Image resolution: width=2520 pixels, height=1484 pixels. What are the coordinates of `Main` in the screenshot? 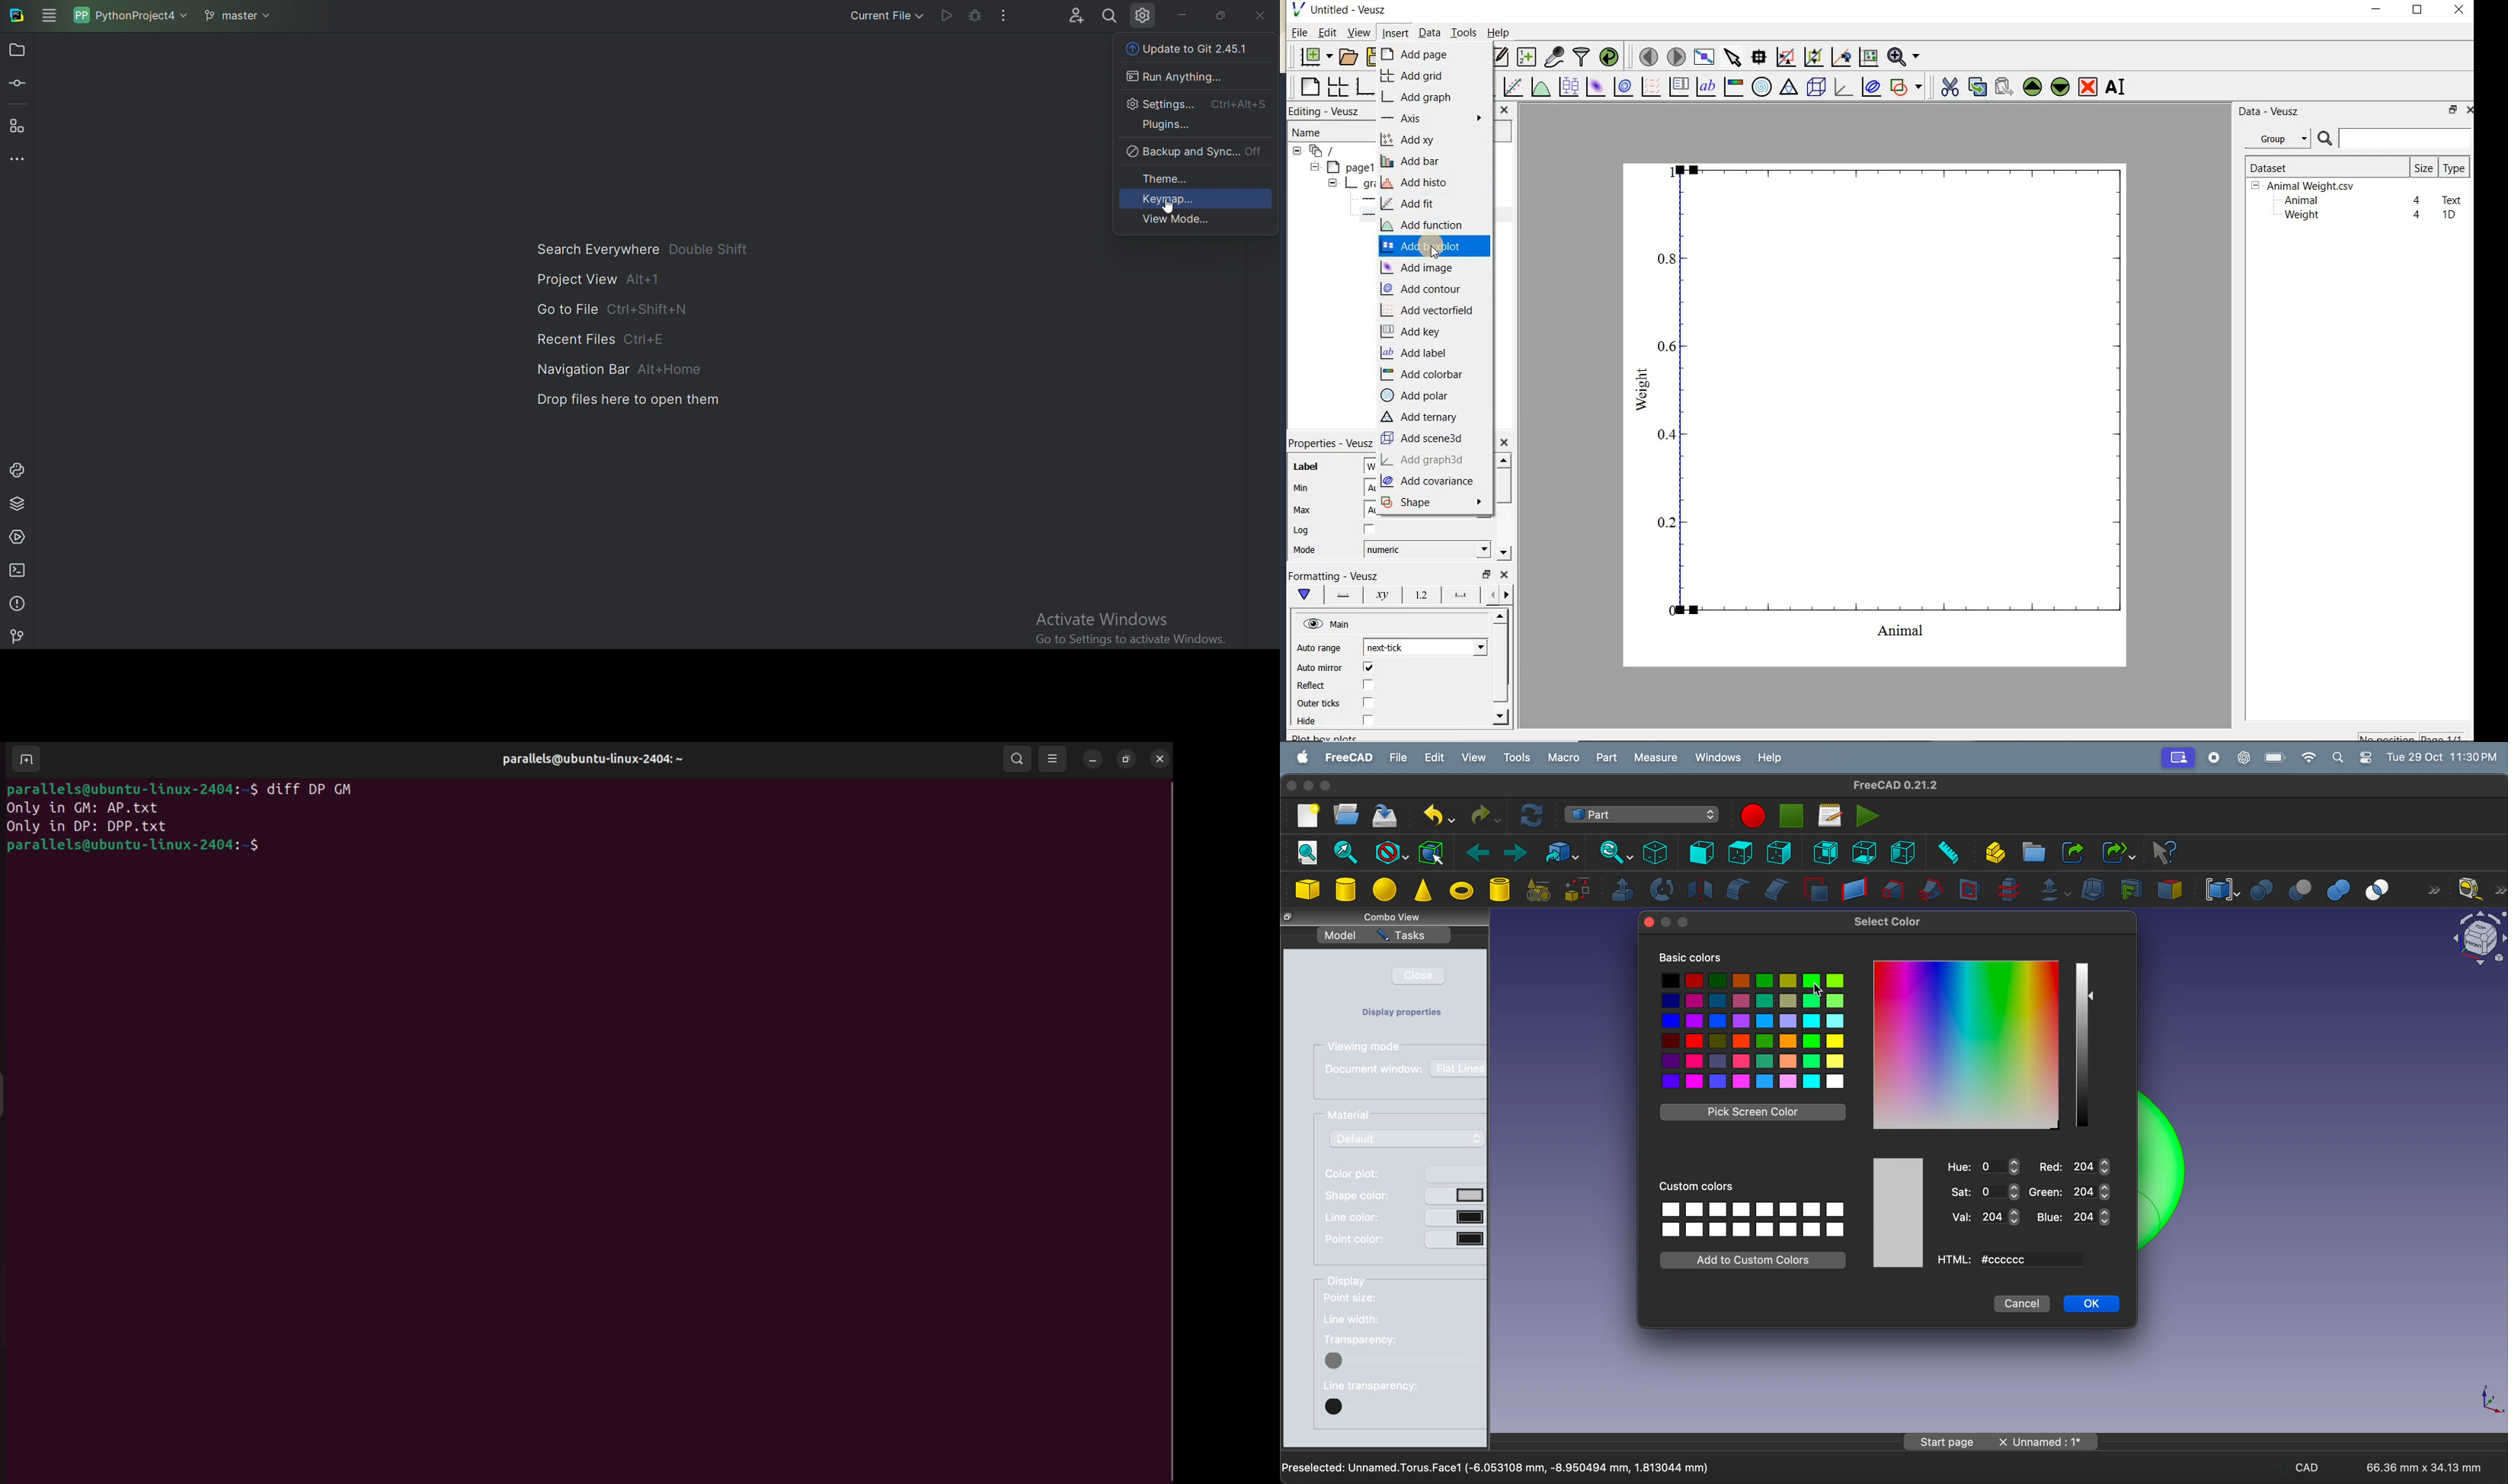 It's located at (1328, 625).